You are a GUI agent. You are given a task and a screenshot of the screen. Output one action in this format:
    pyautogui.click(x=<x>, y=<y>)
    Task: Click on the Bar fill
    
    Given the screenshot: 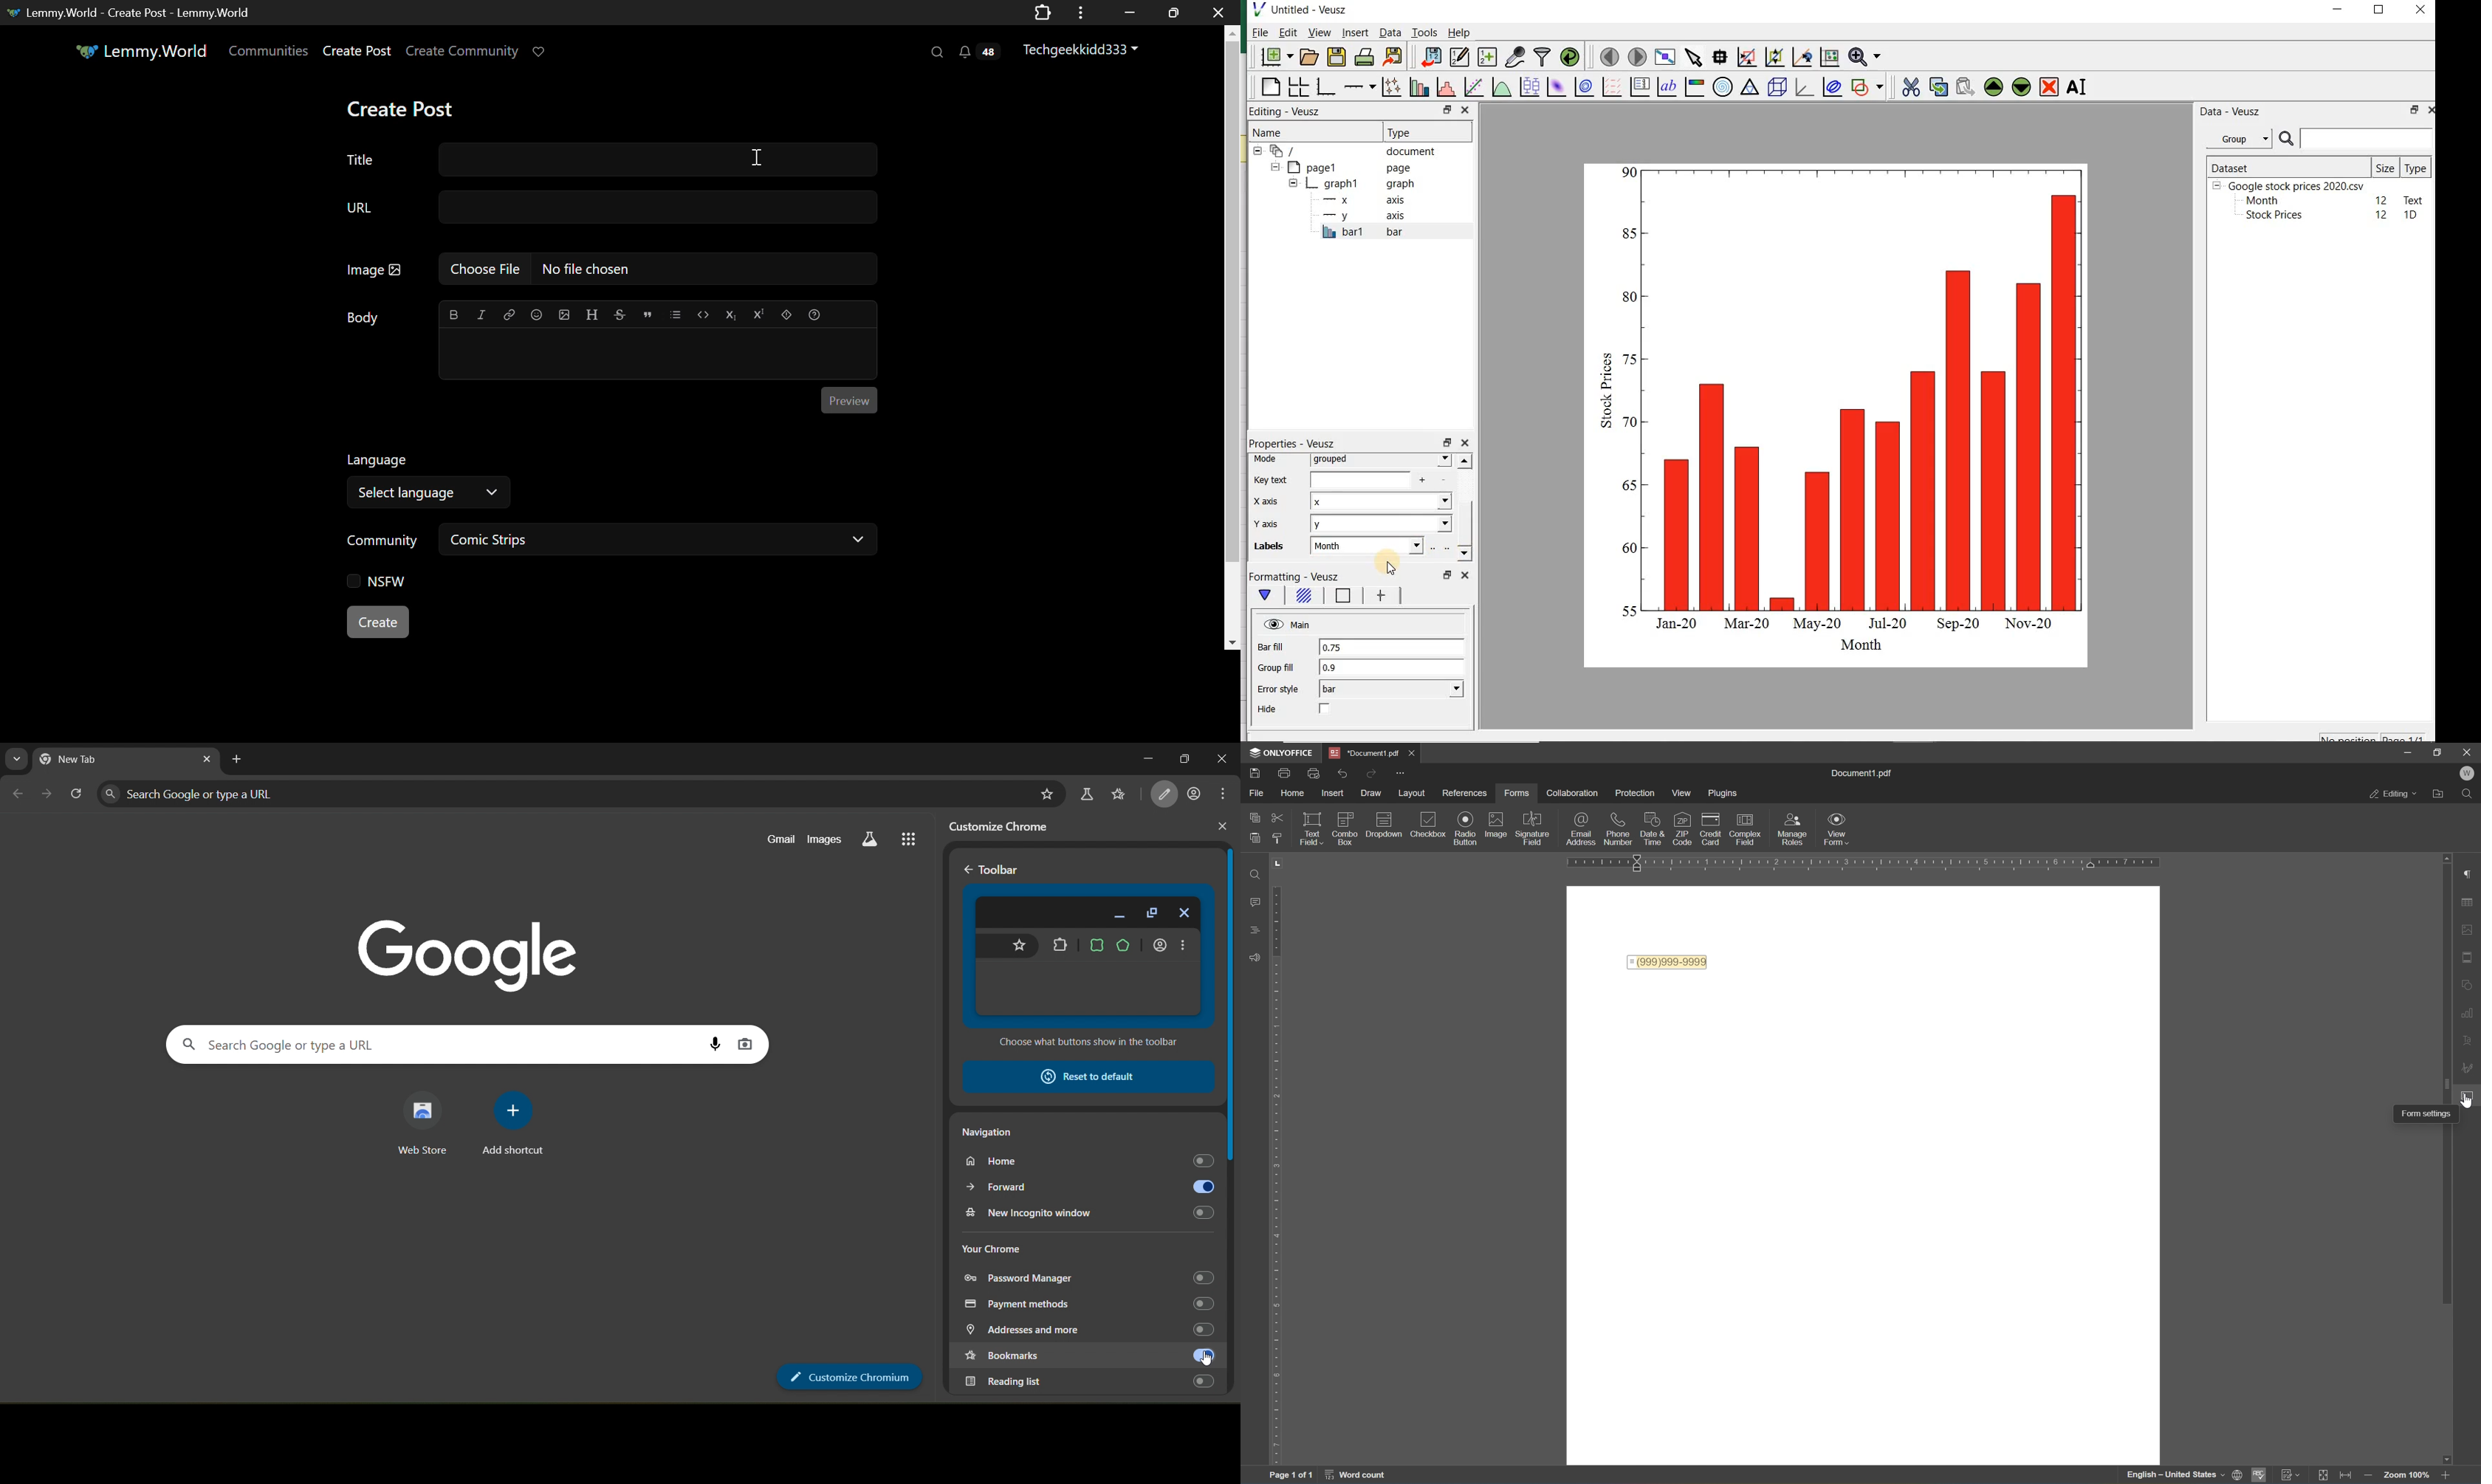 What is the action you would take?
    pyautogui.click(x=1271, y=648)
    